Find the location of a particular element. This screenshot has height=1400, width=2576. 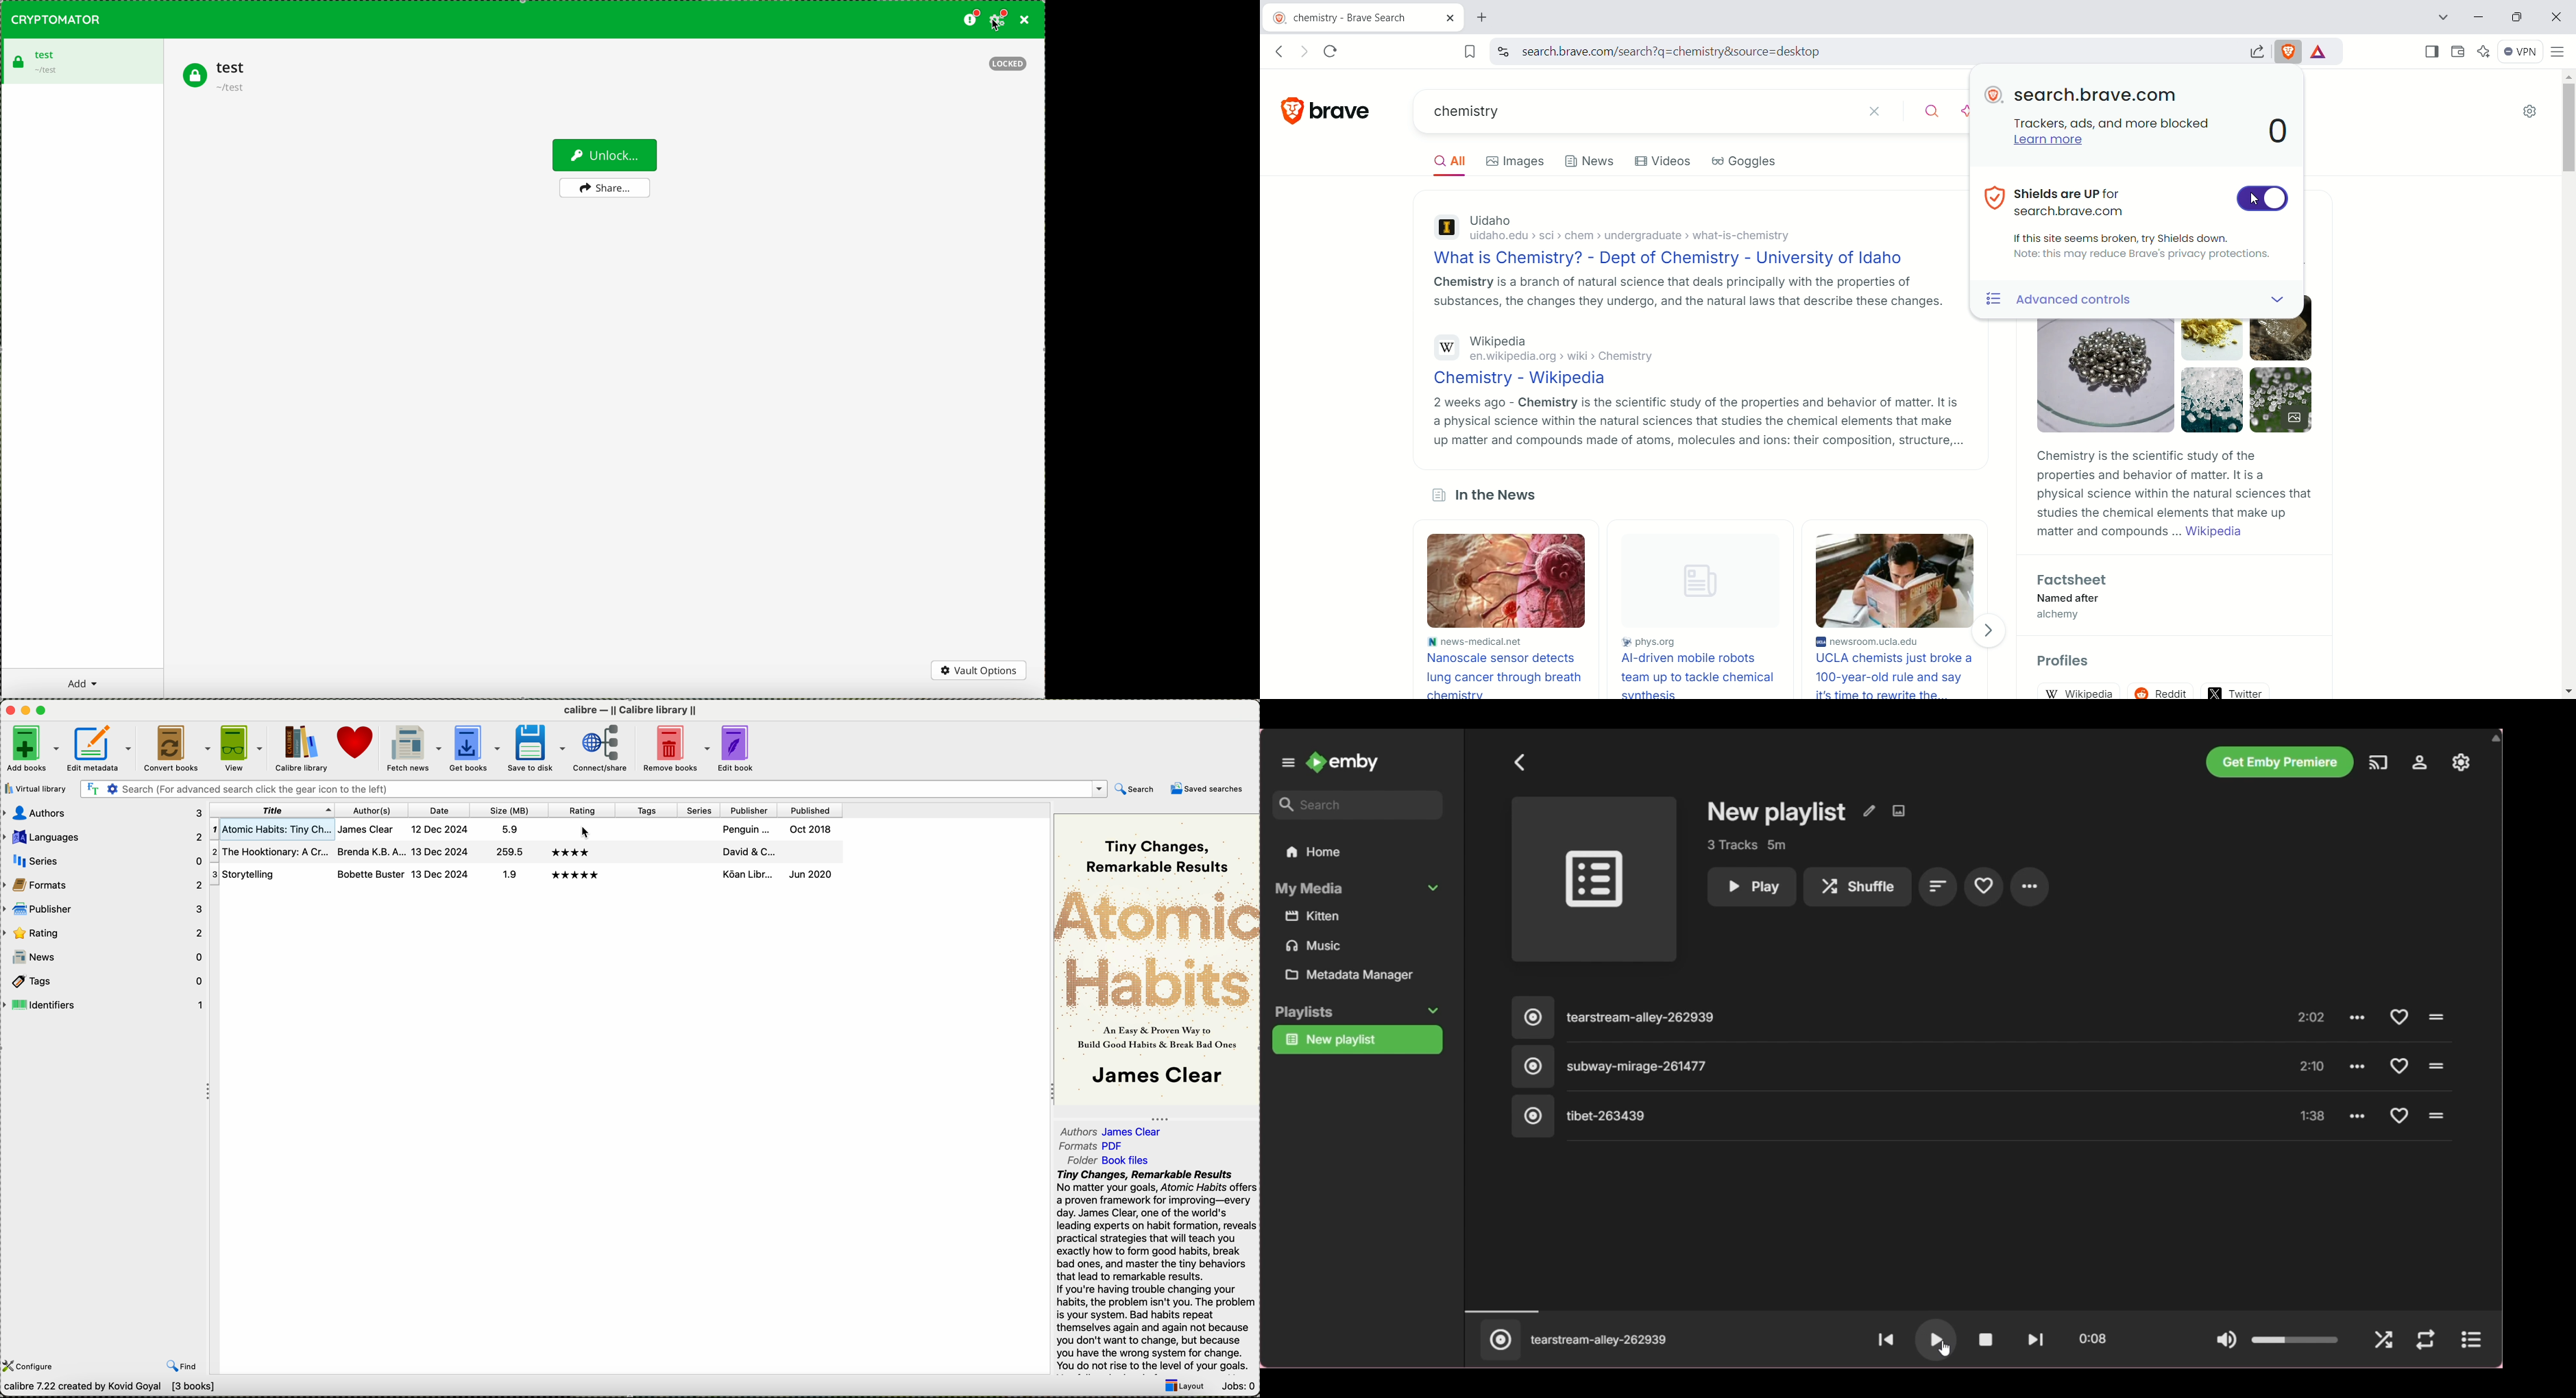

bobette buster is located at coordinates (370, 874).